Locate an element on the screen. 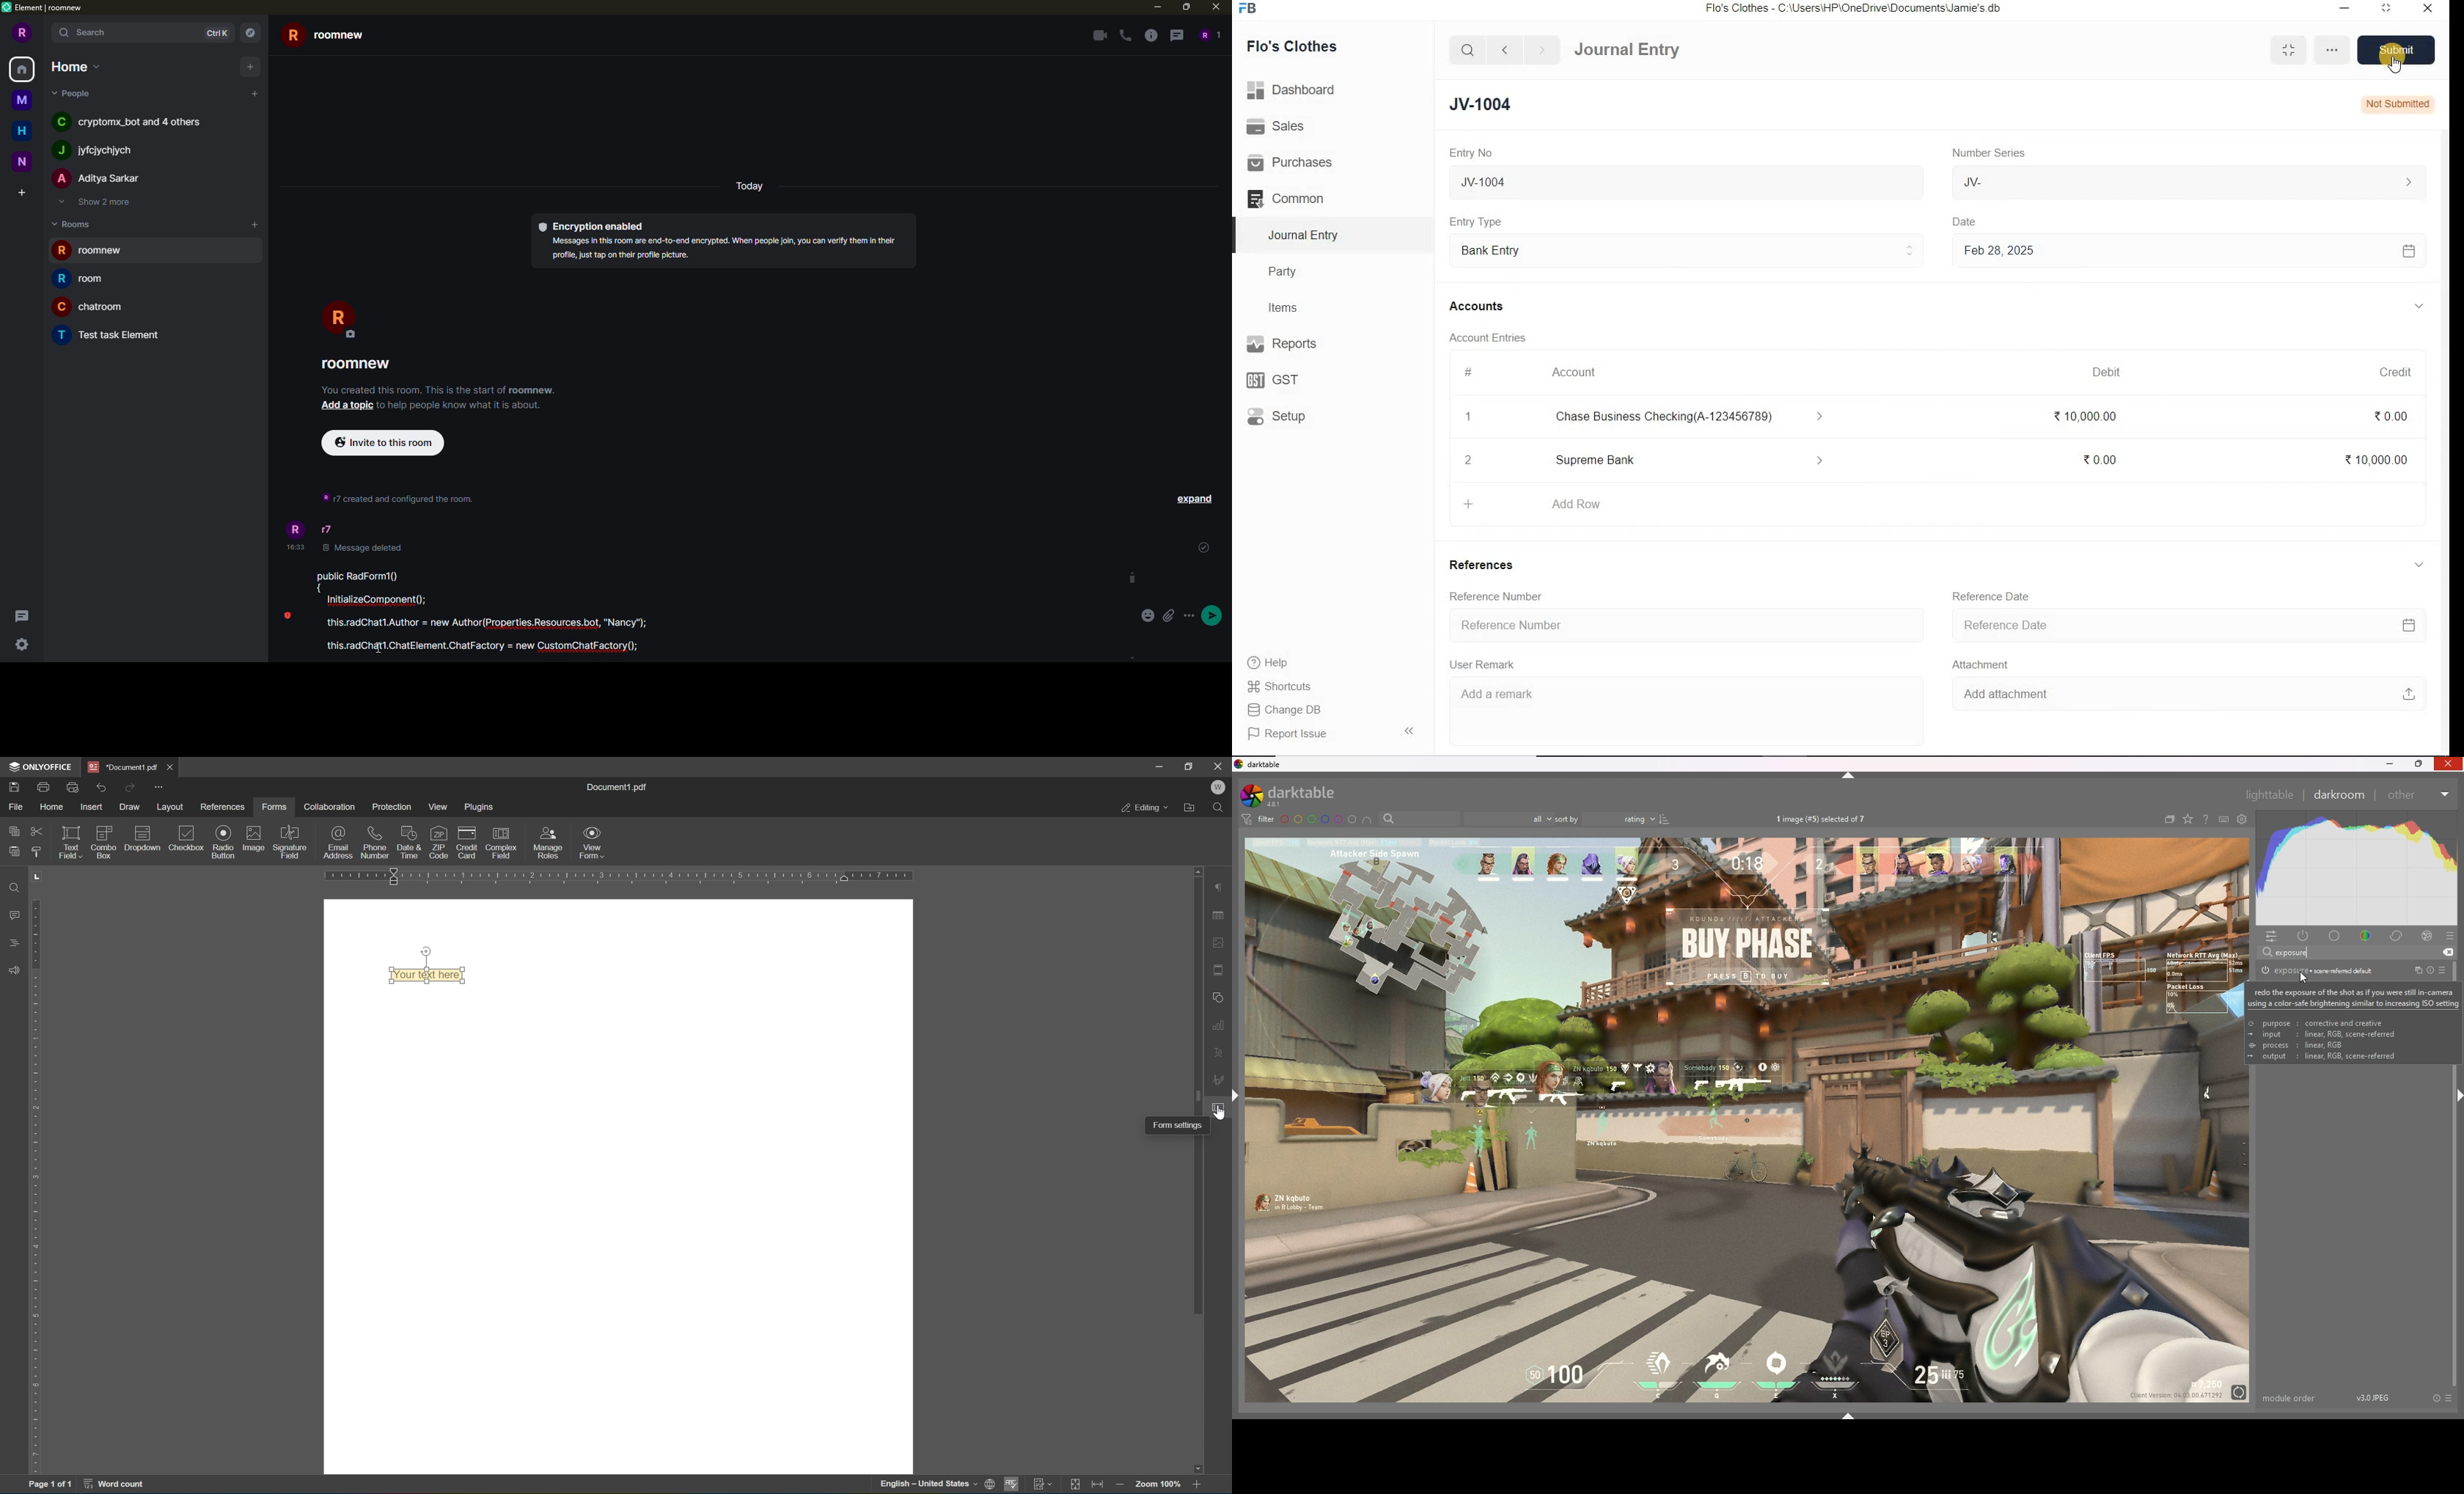 This screenshot has height=1512, width=2464. Setup is located at coordinates (1291, 415).